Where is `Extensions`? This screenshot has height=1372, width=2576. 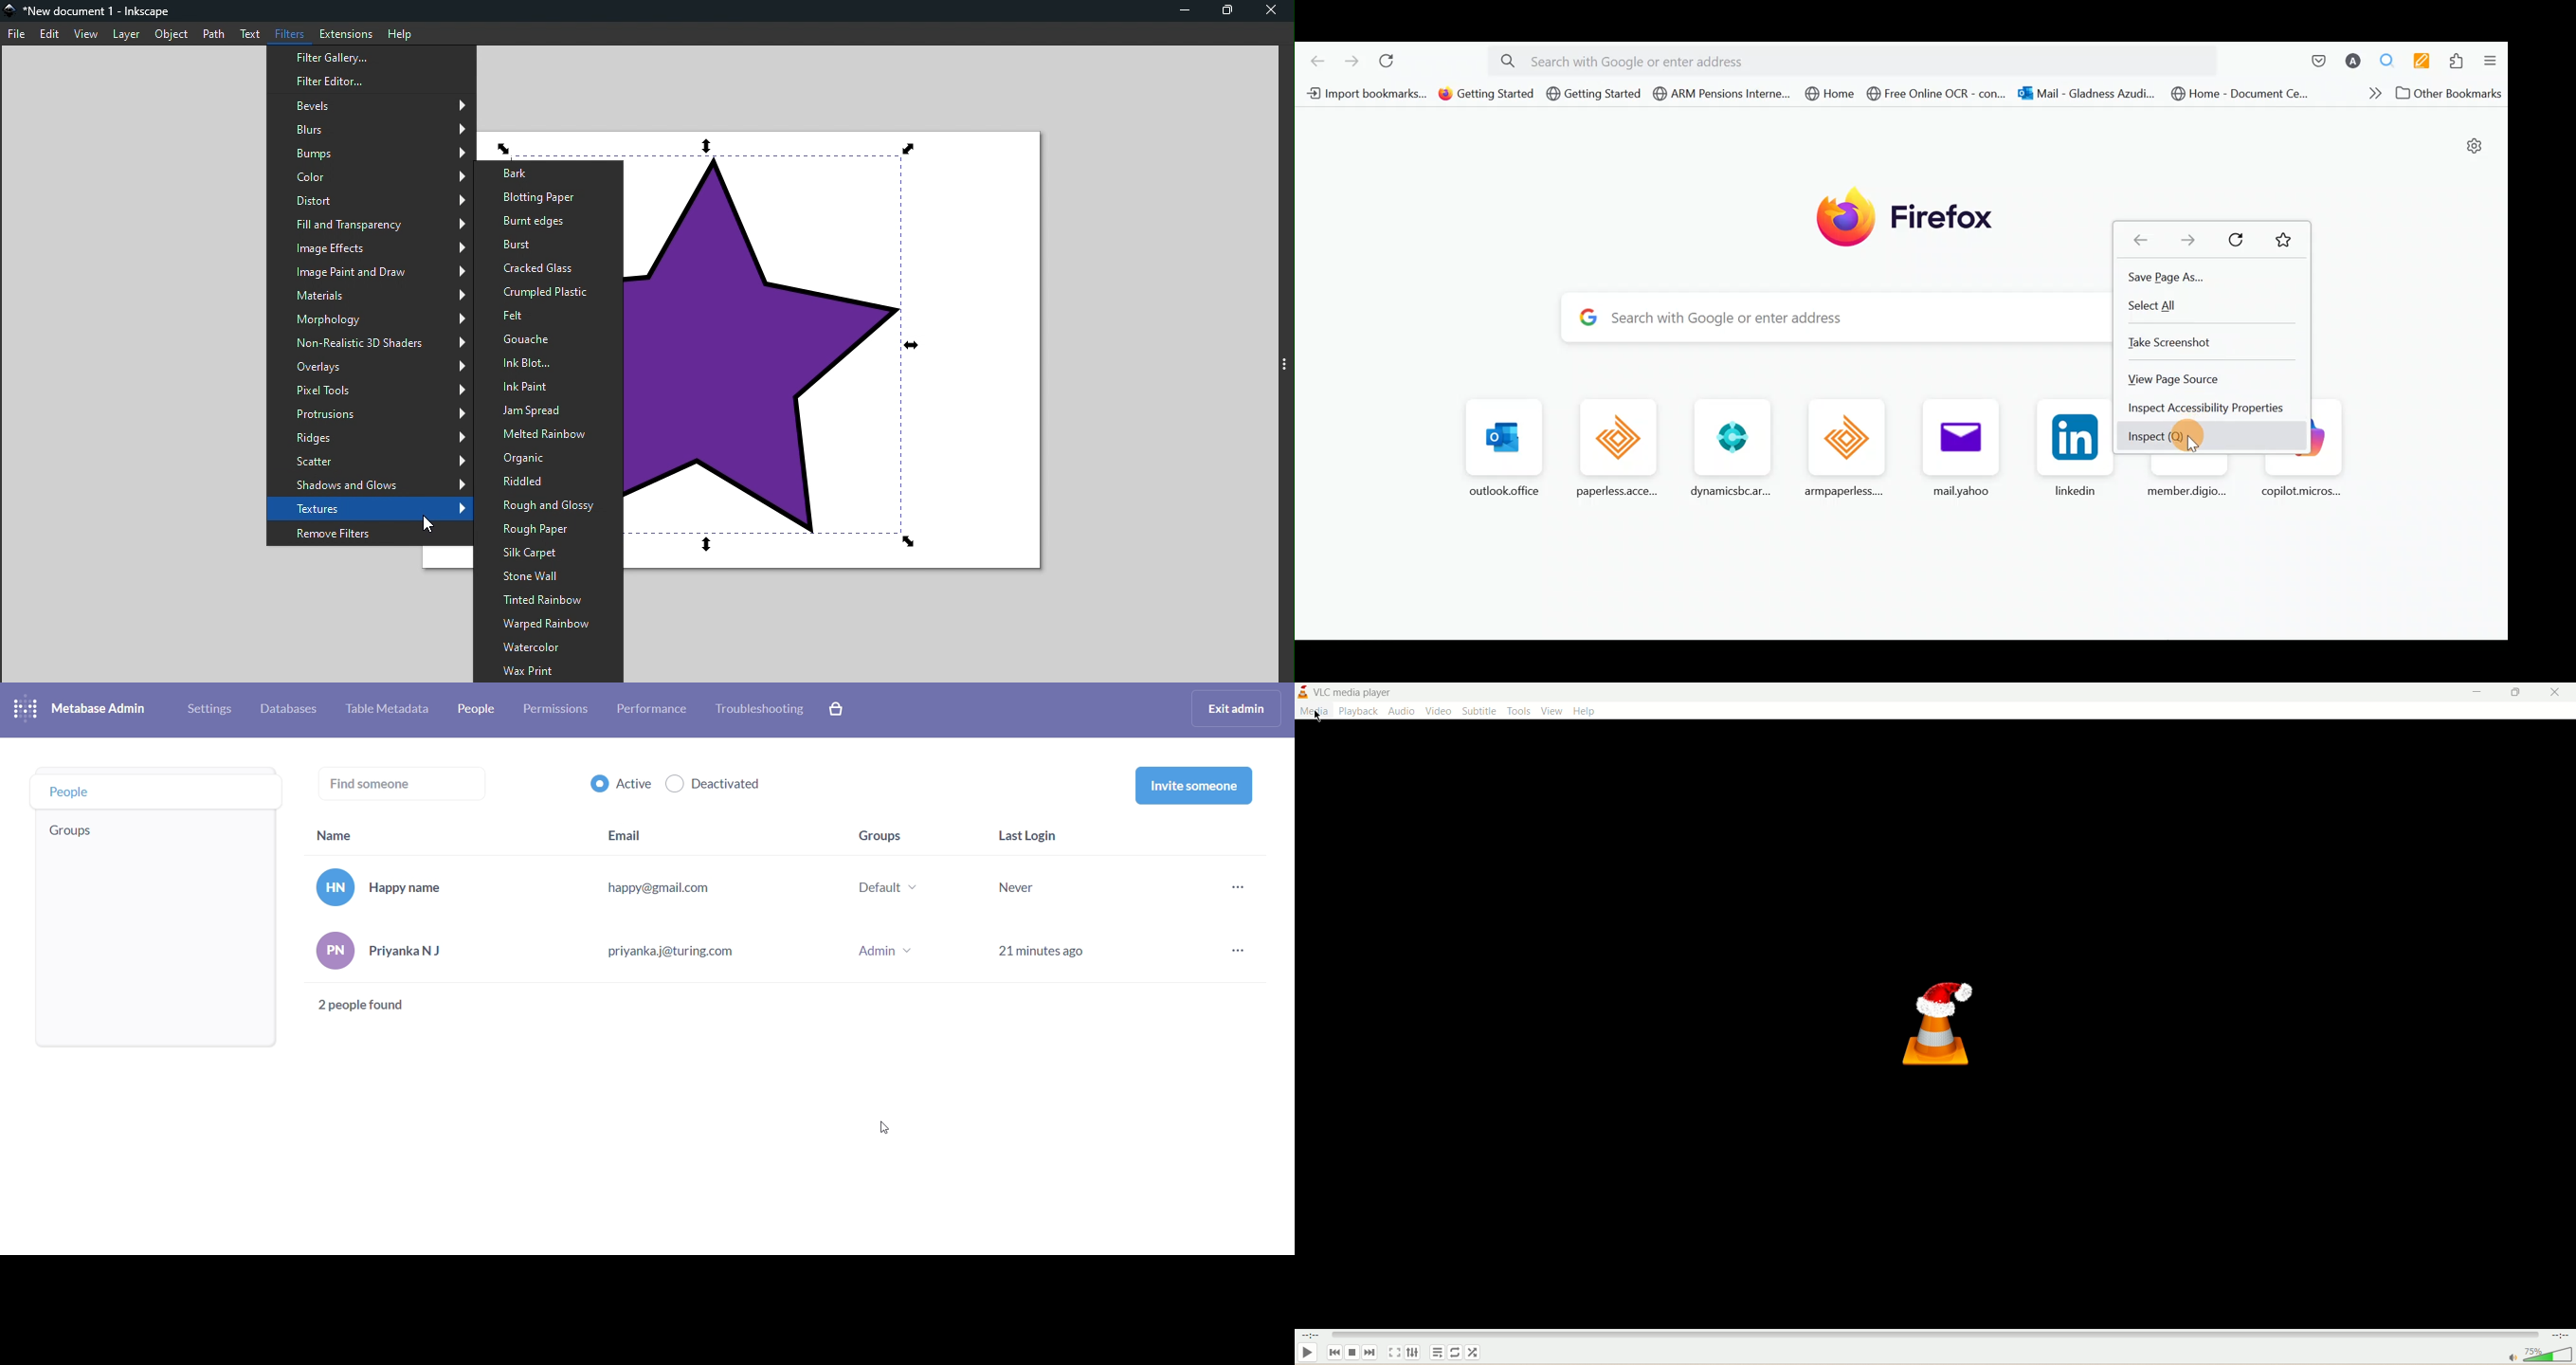
Extensions is located at coordinates (344, 32).